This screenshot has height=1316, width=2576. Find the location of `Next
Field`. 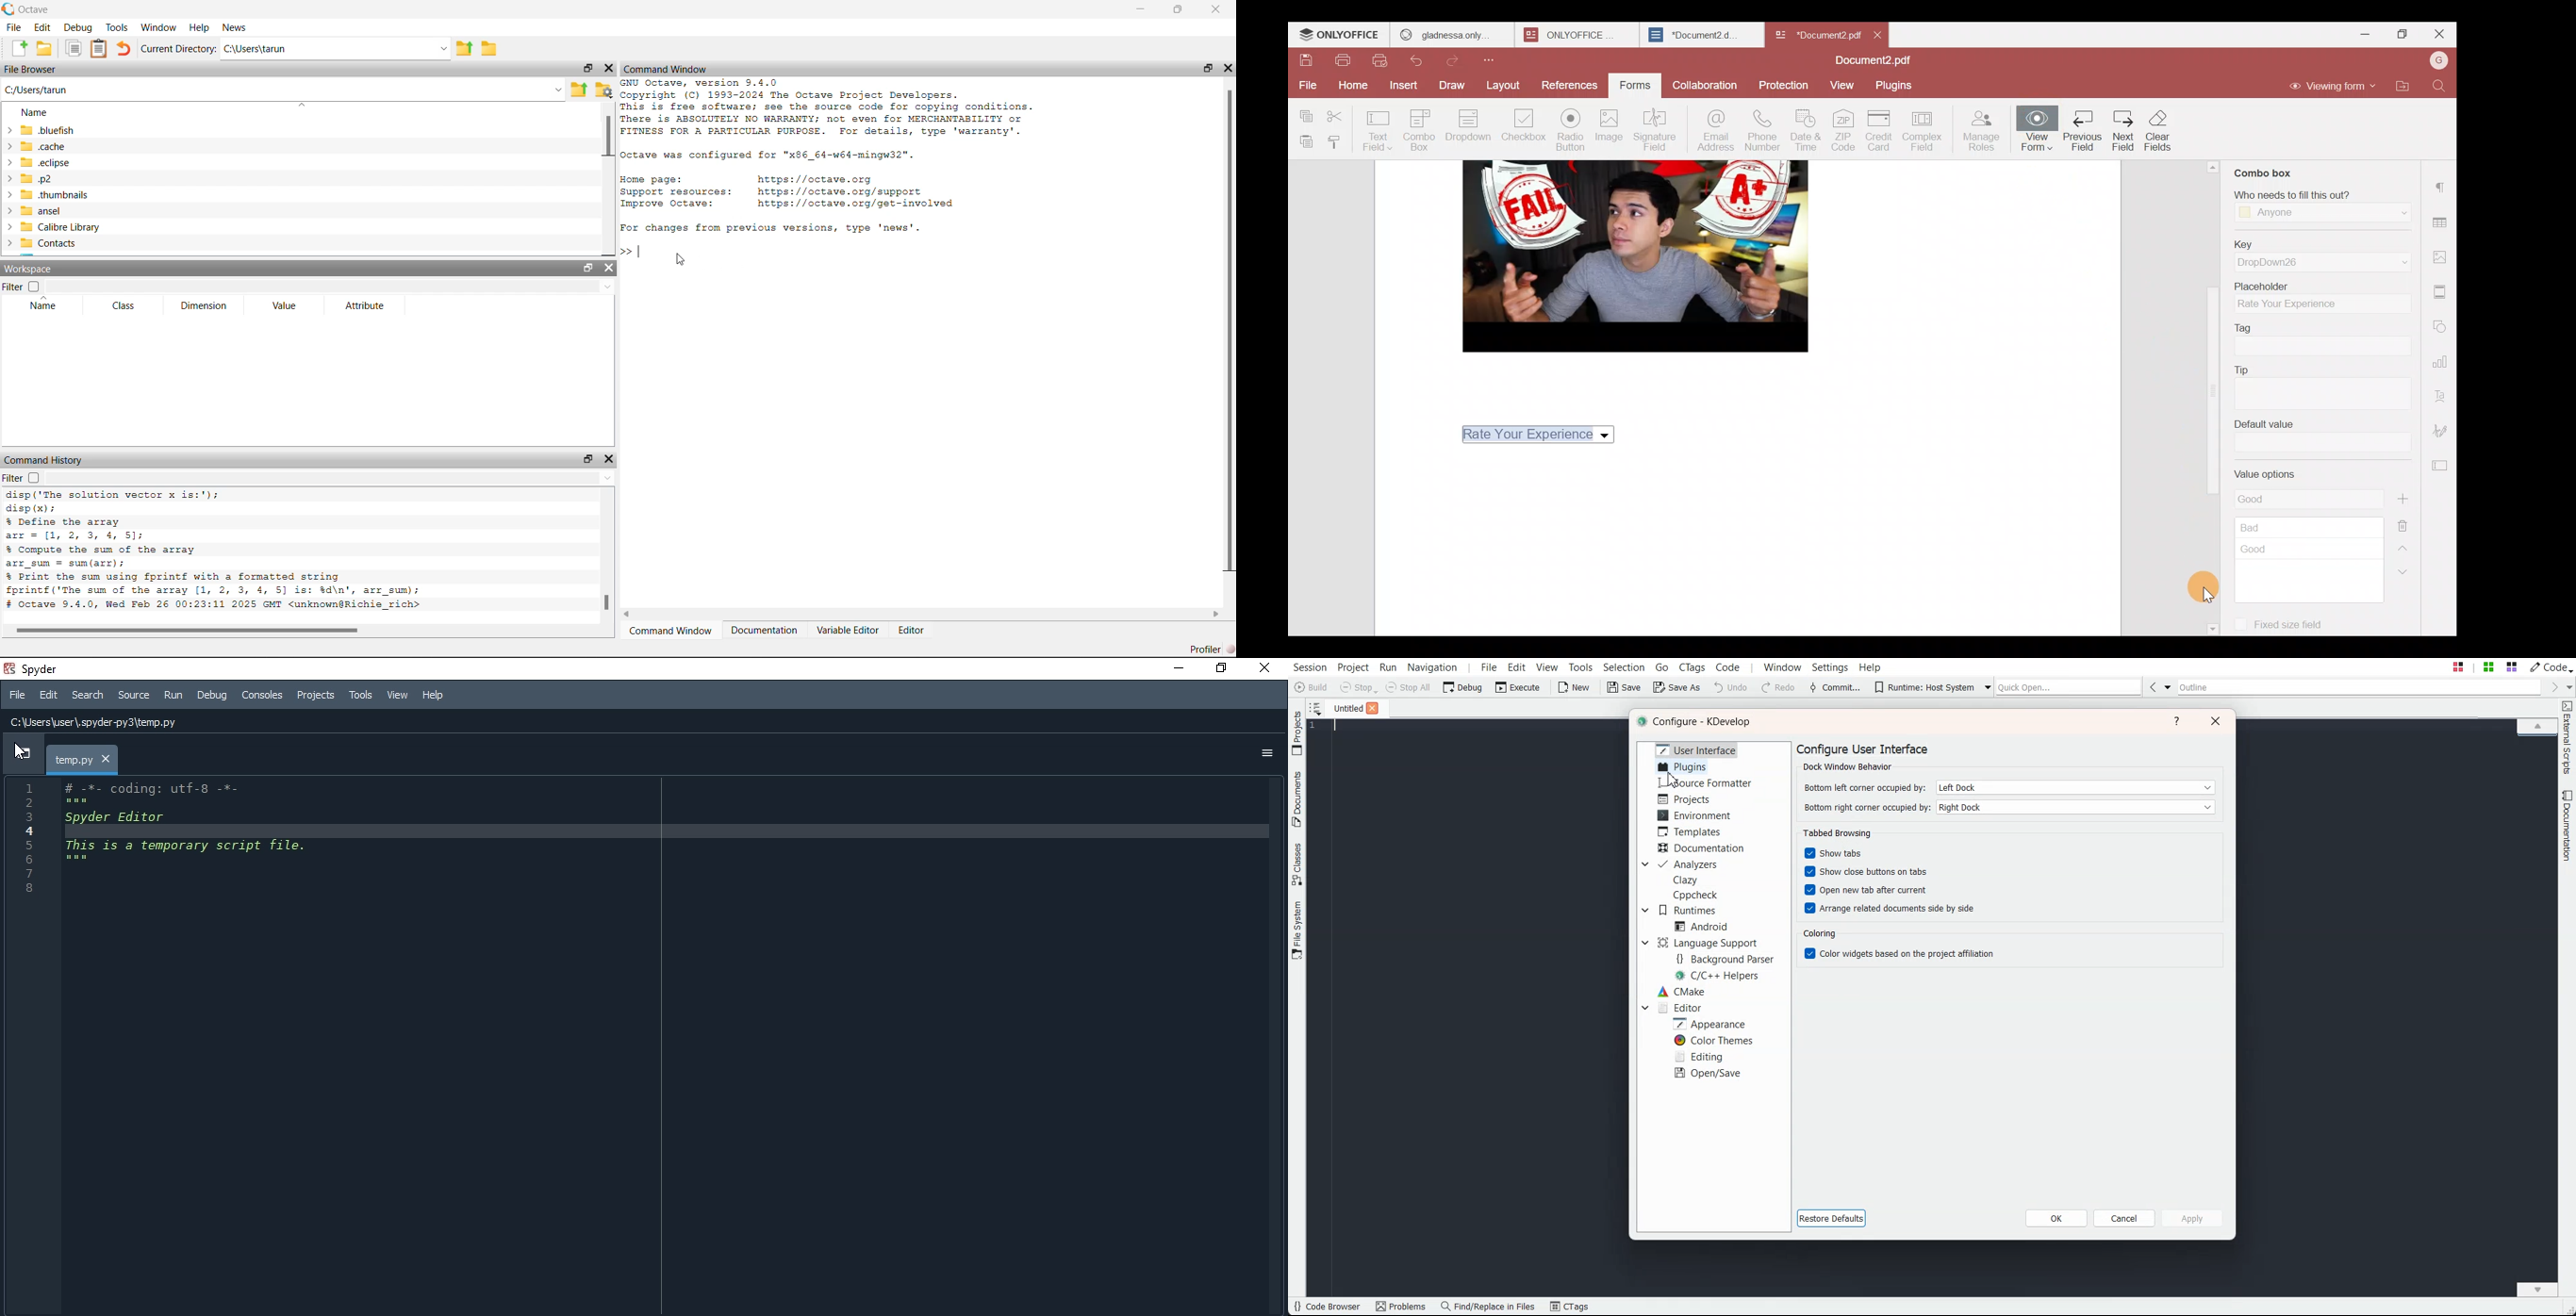

Next
Field is located at coordinates (2125, 132).